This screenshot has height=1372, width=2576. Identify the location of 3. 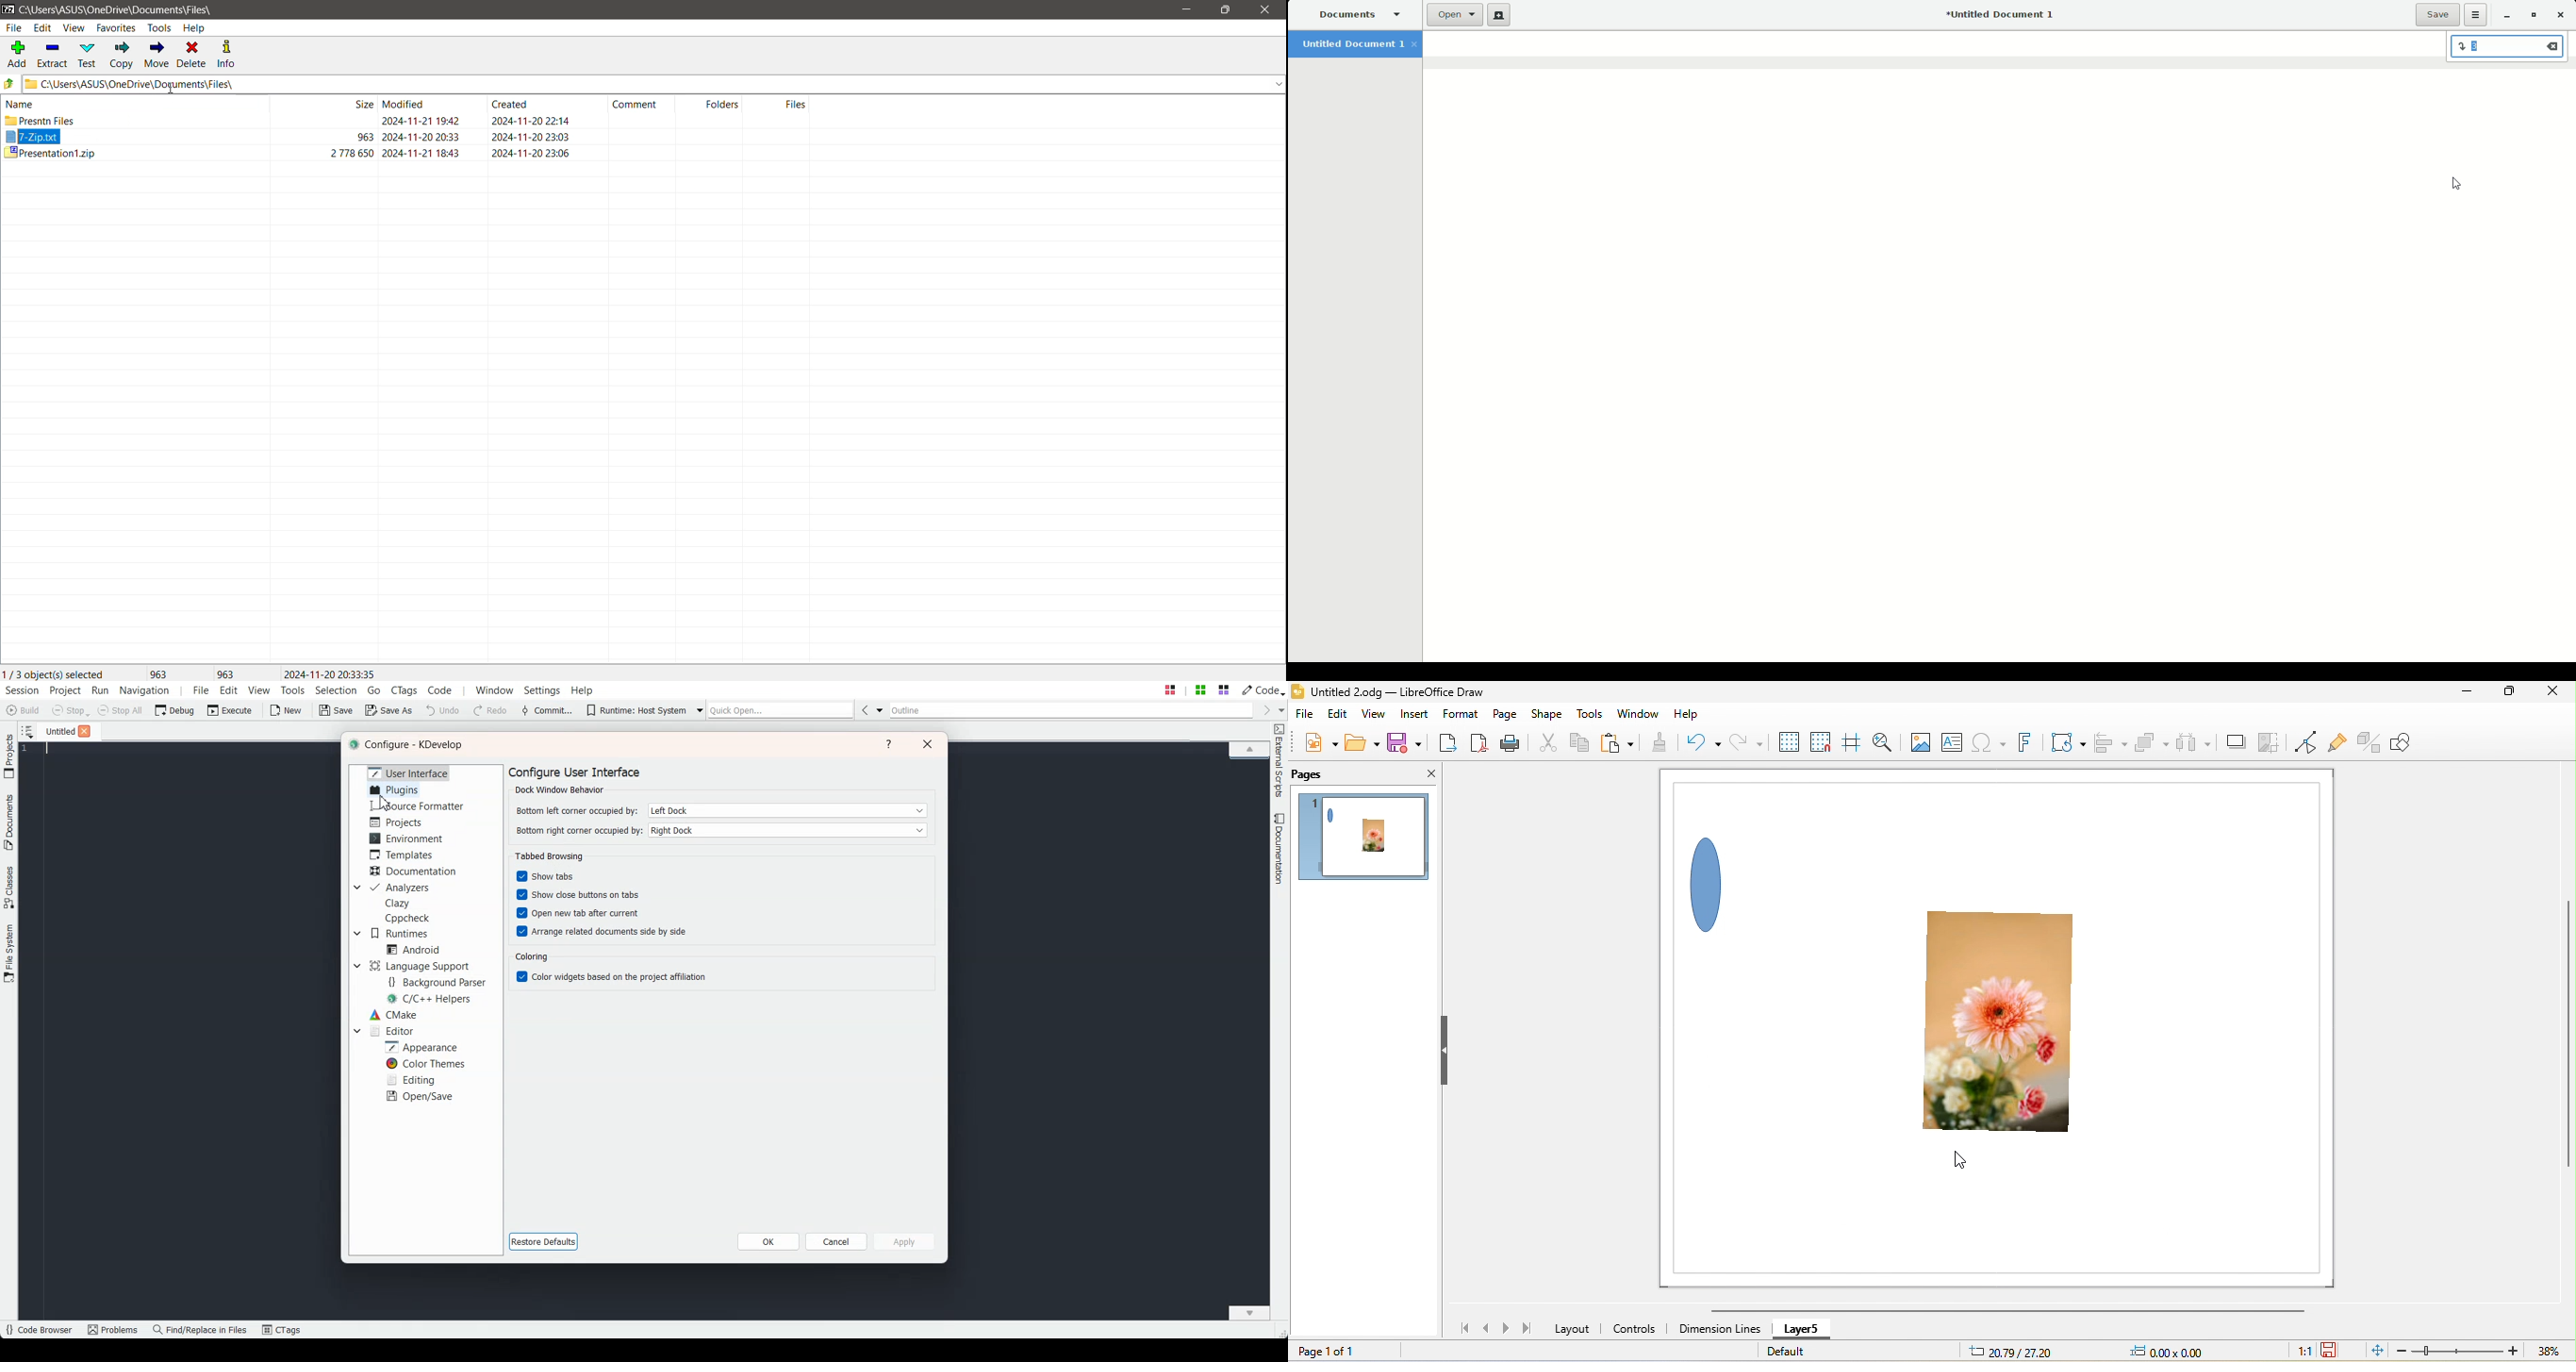
(2508, 48).